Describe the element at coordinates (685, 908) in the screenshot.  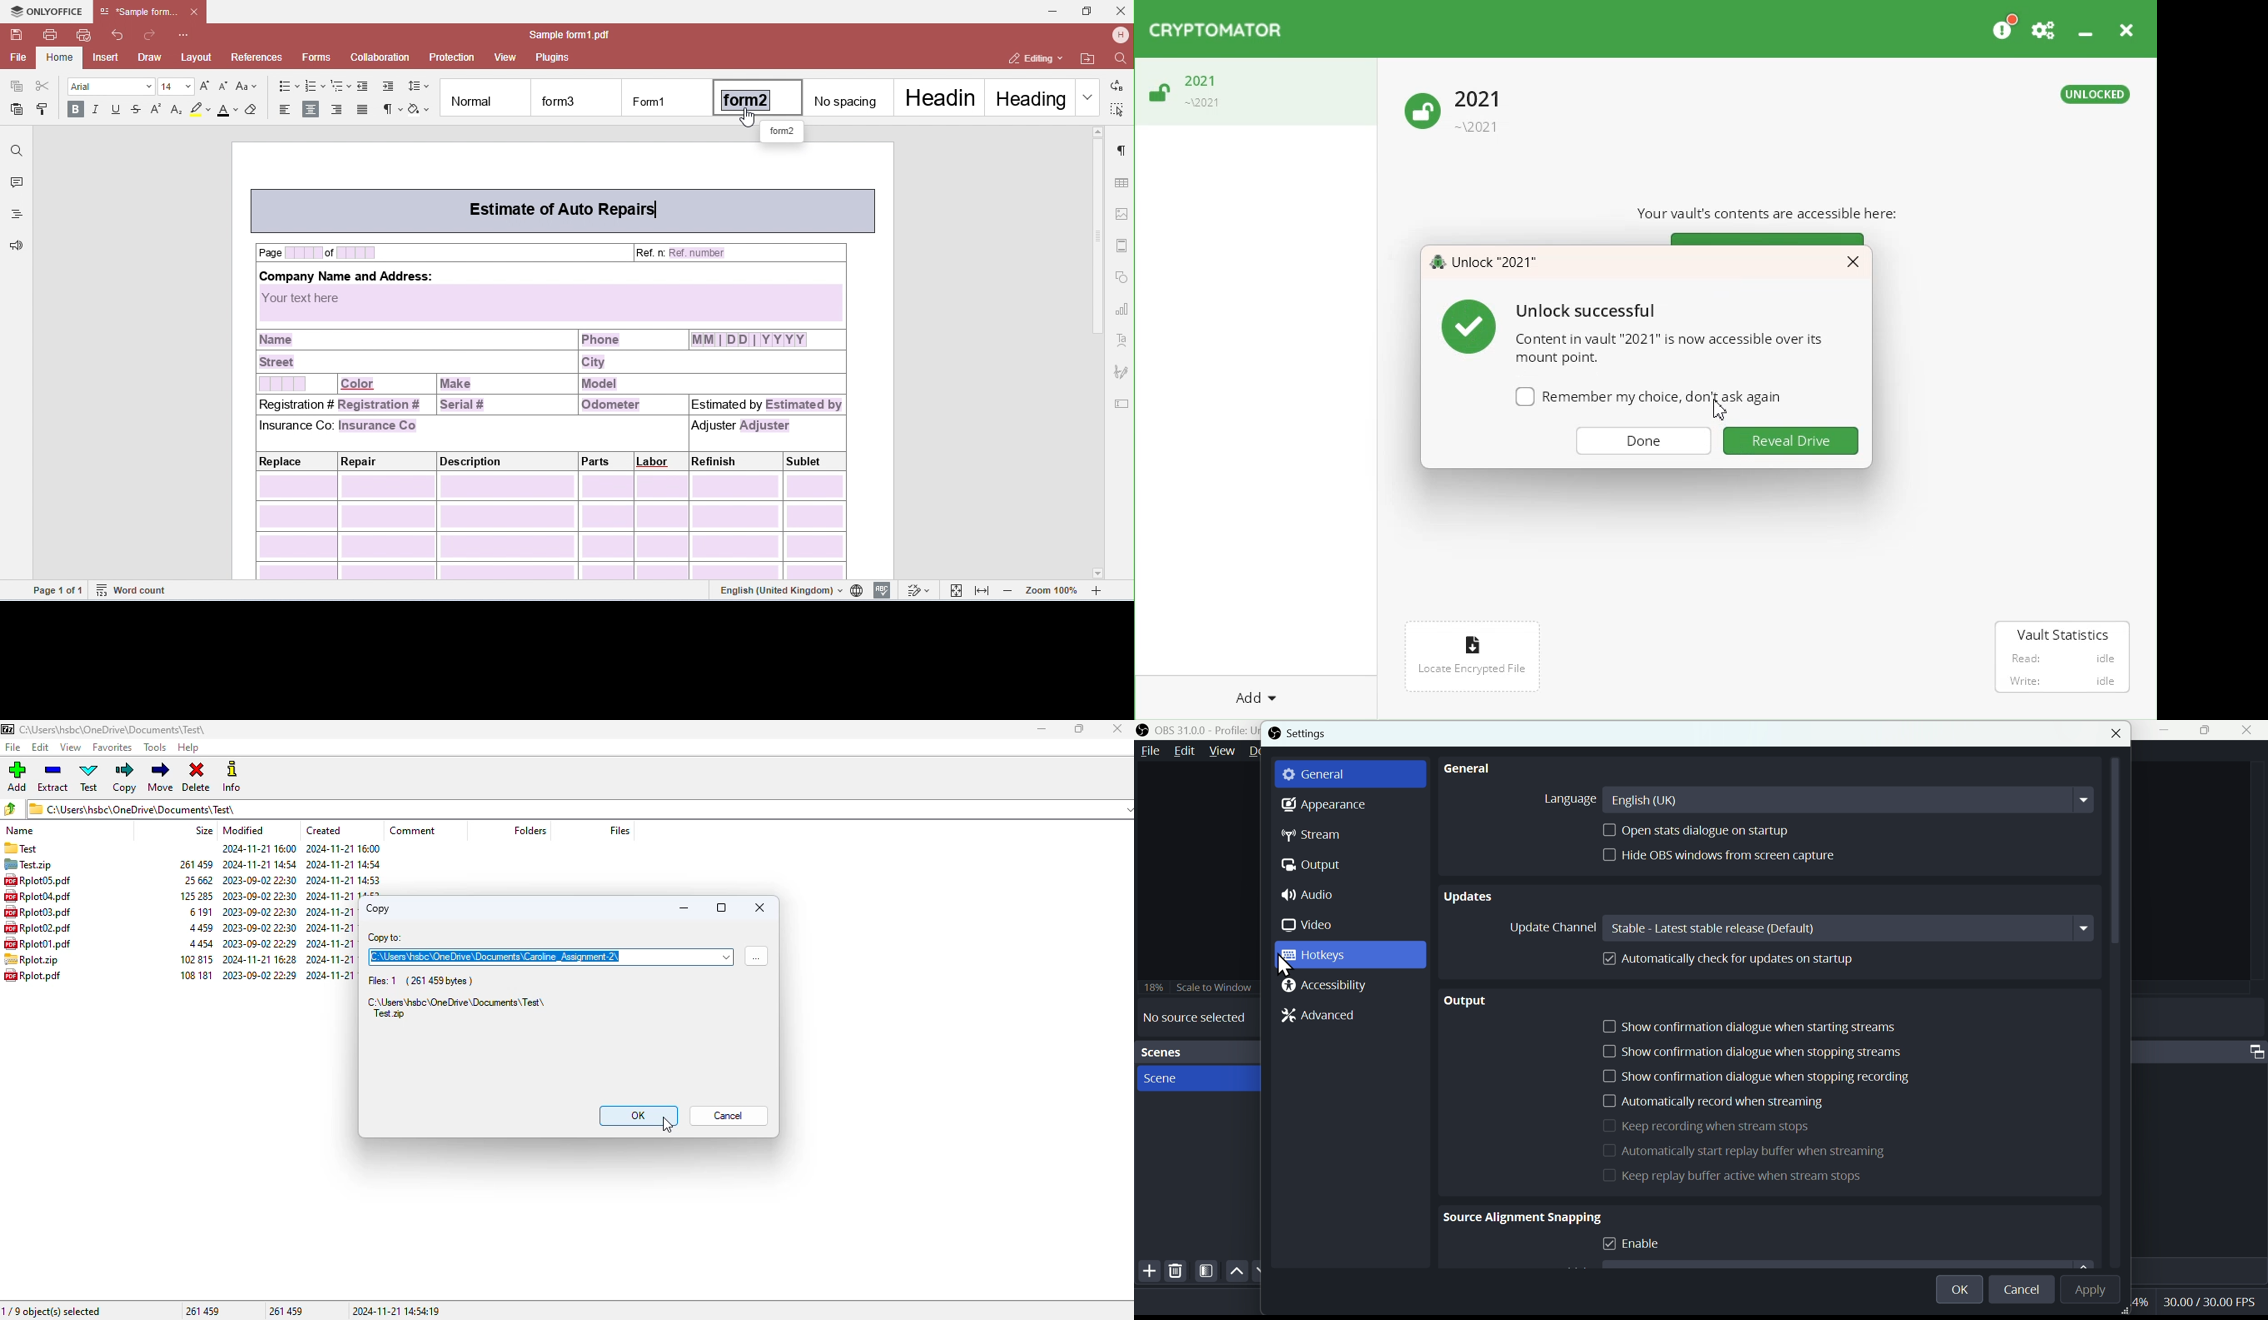
I see `minimize` at that location.